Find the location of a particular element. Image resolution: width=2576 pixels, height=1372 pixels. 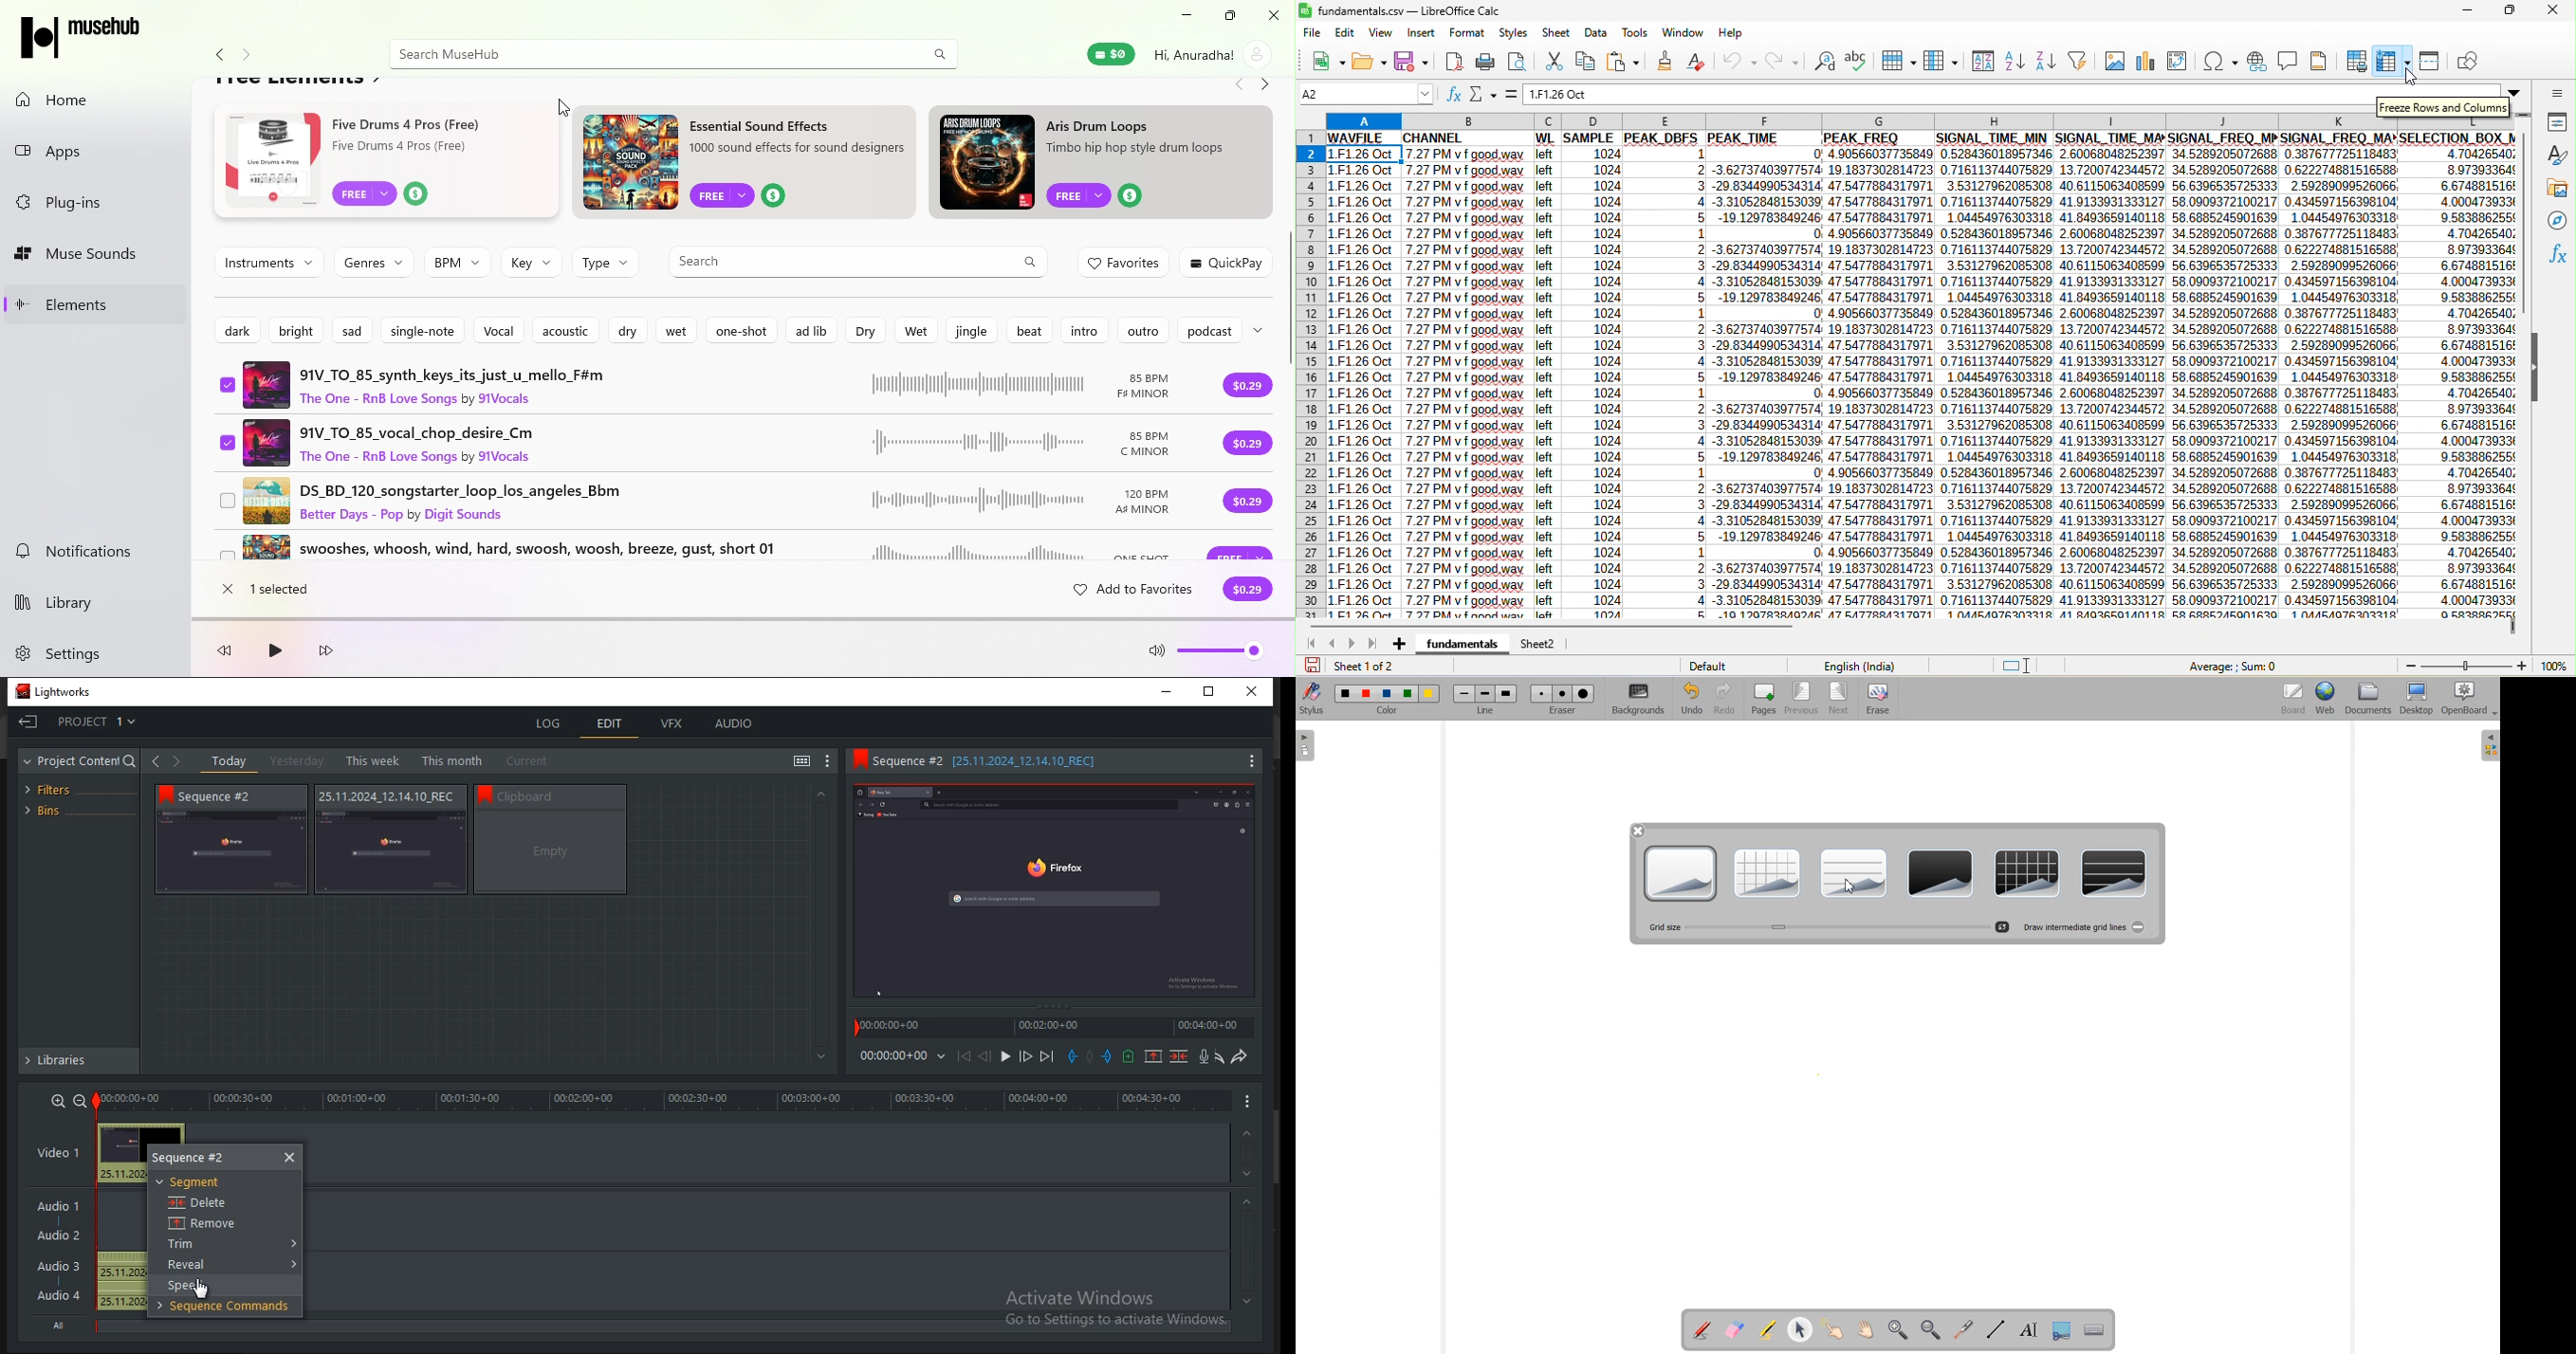

function is located at coordinates (2560, 259).